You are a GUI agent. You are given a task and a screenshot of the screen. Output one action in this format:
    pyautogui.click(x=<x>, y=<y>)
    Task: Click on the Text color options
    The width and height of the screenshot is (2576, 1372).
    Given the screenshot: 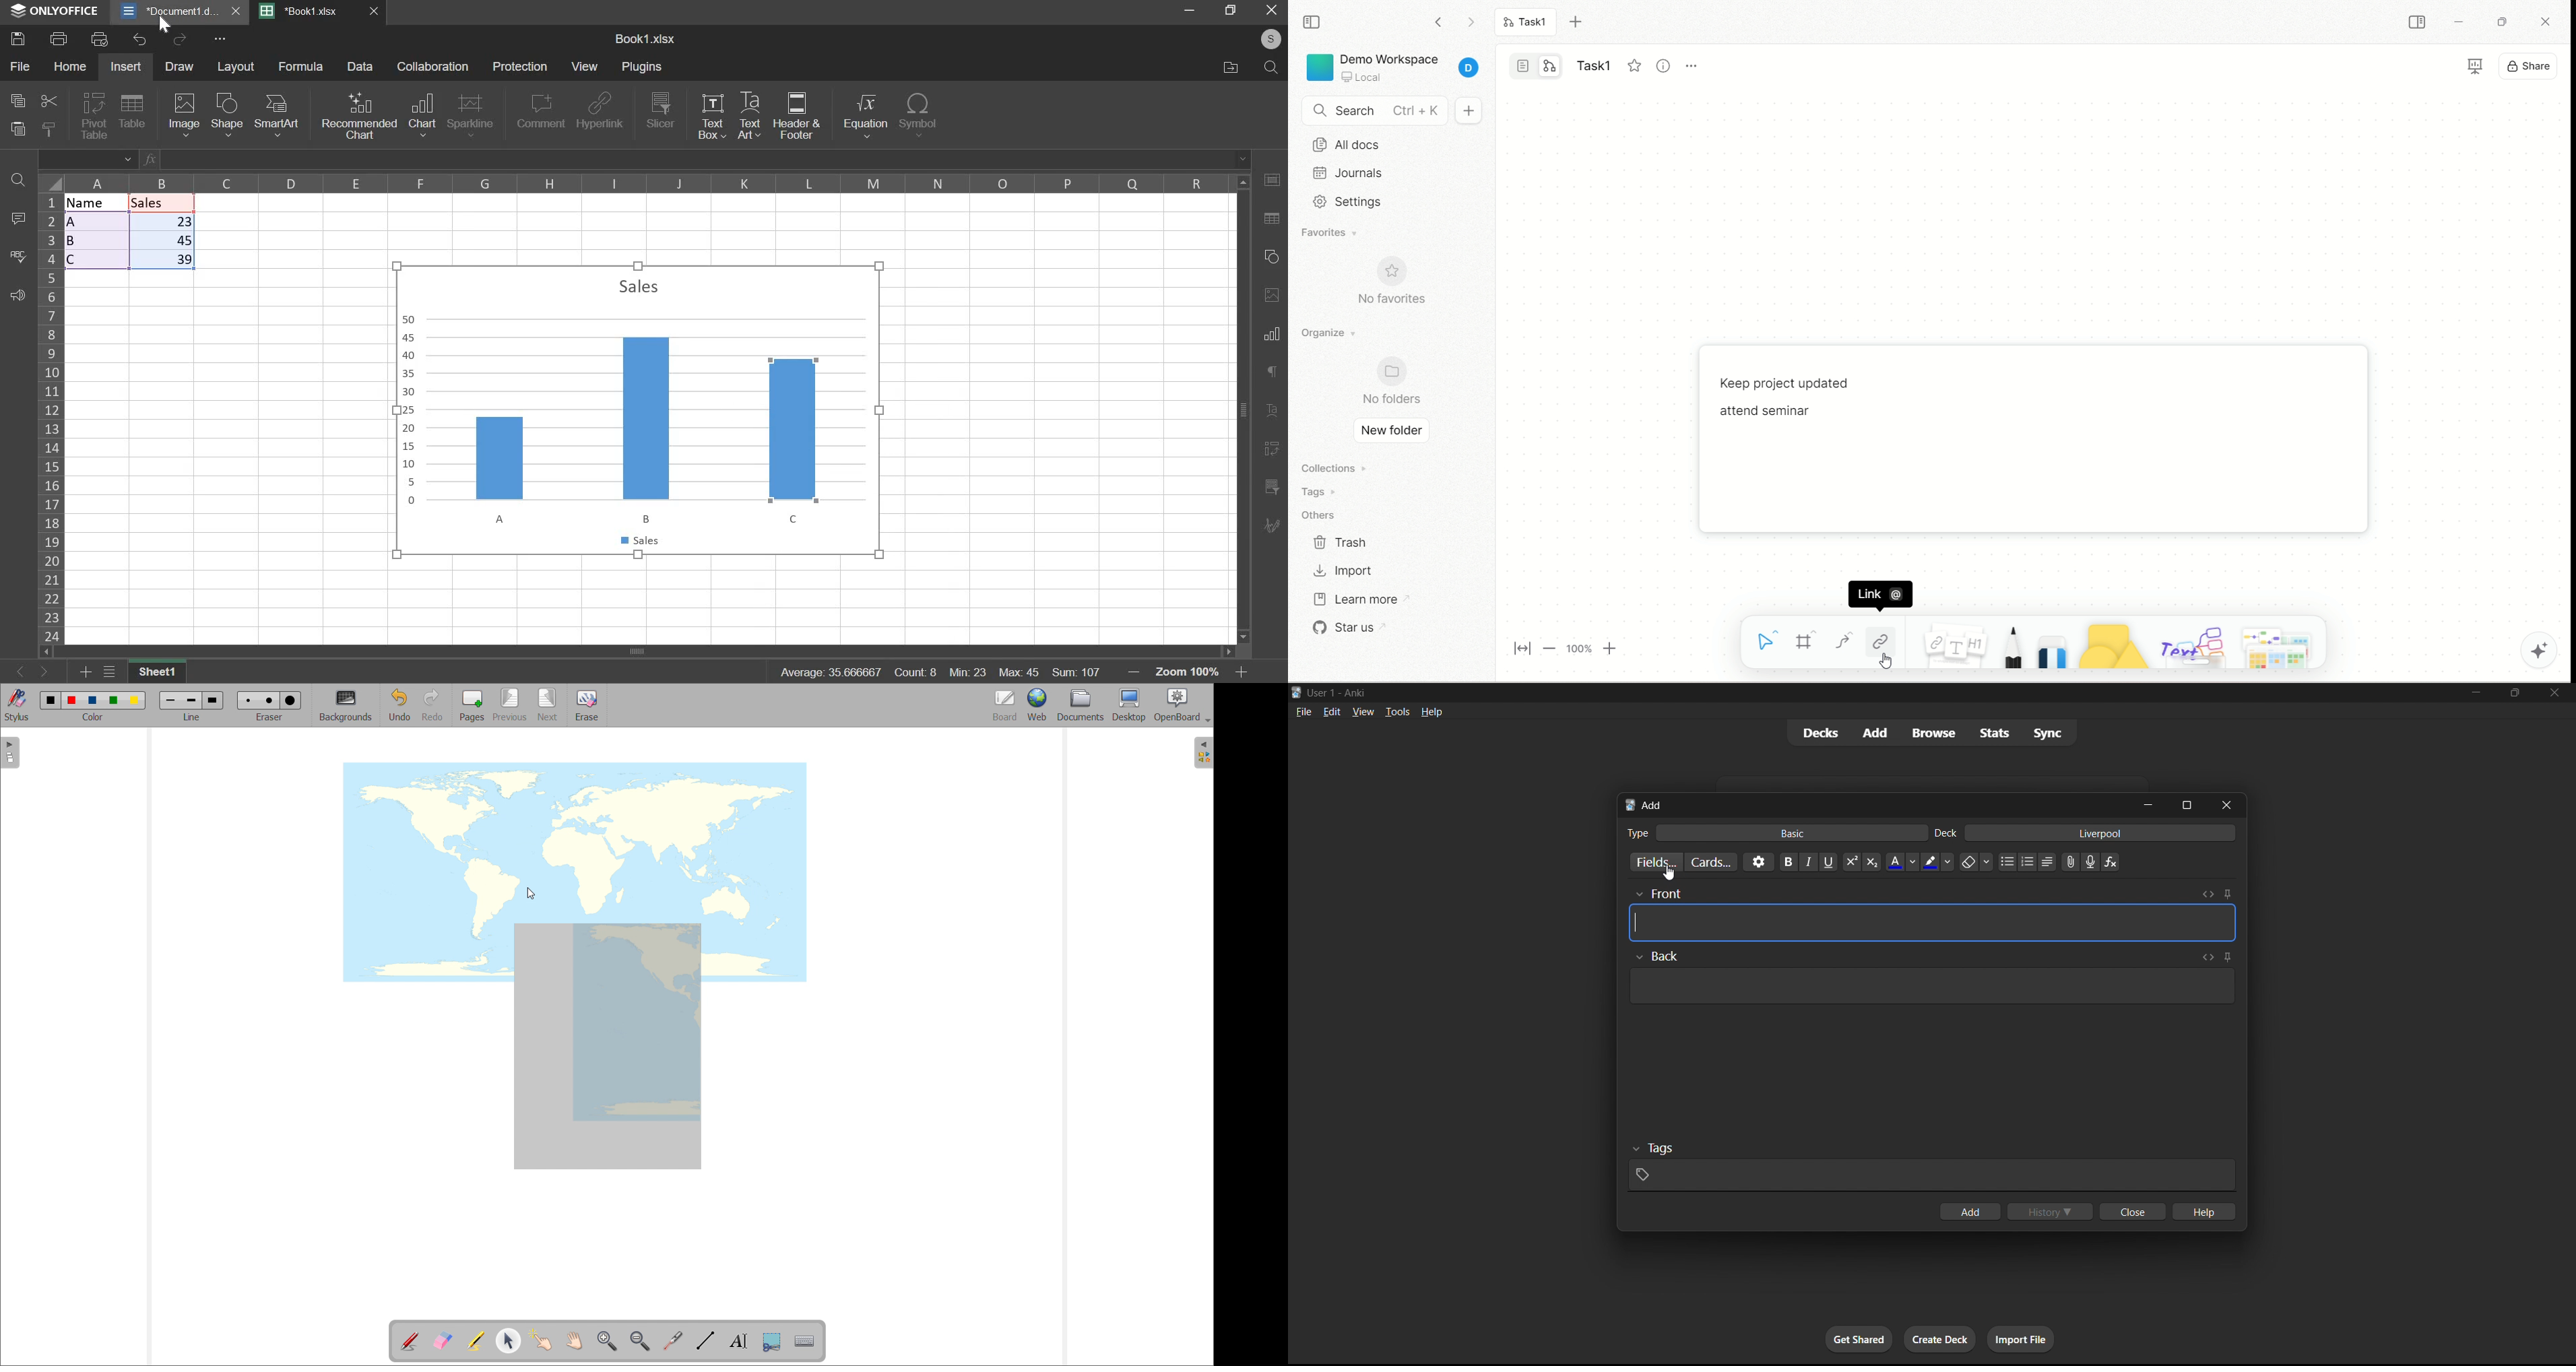 What is the action you would take?
    pyautogui.click(x=1902, y=862)
    